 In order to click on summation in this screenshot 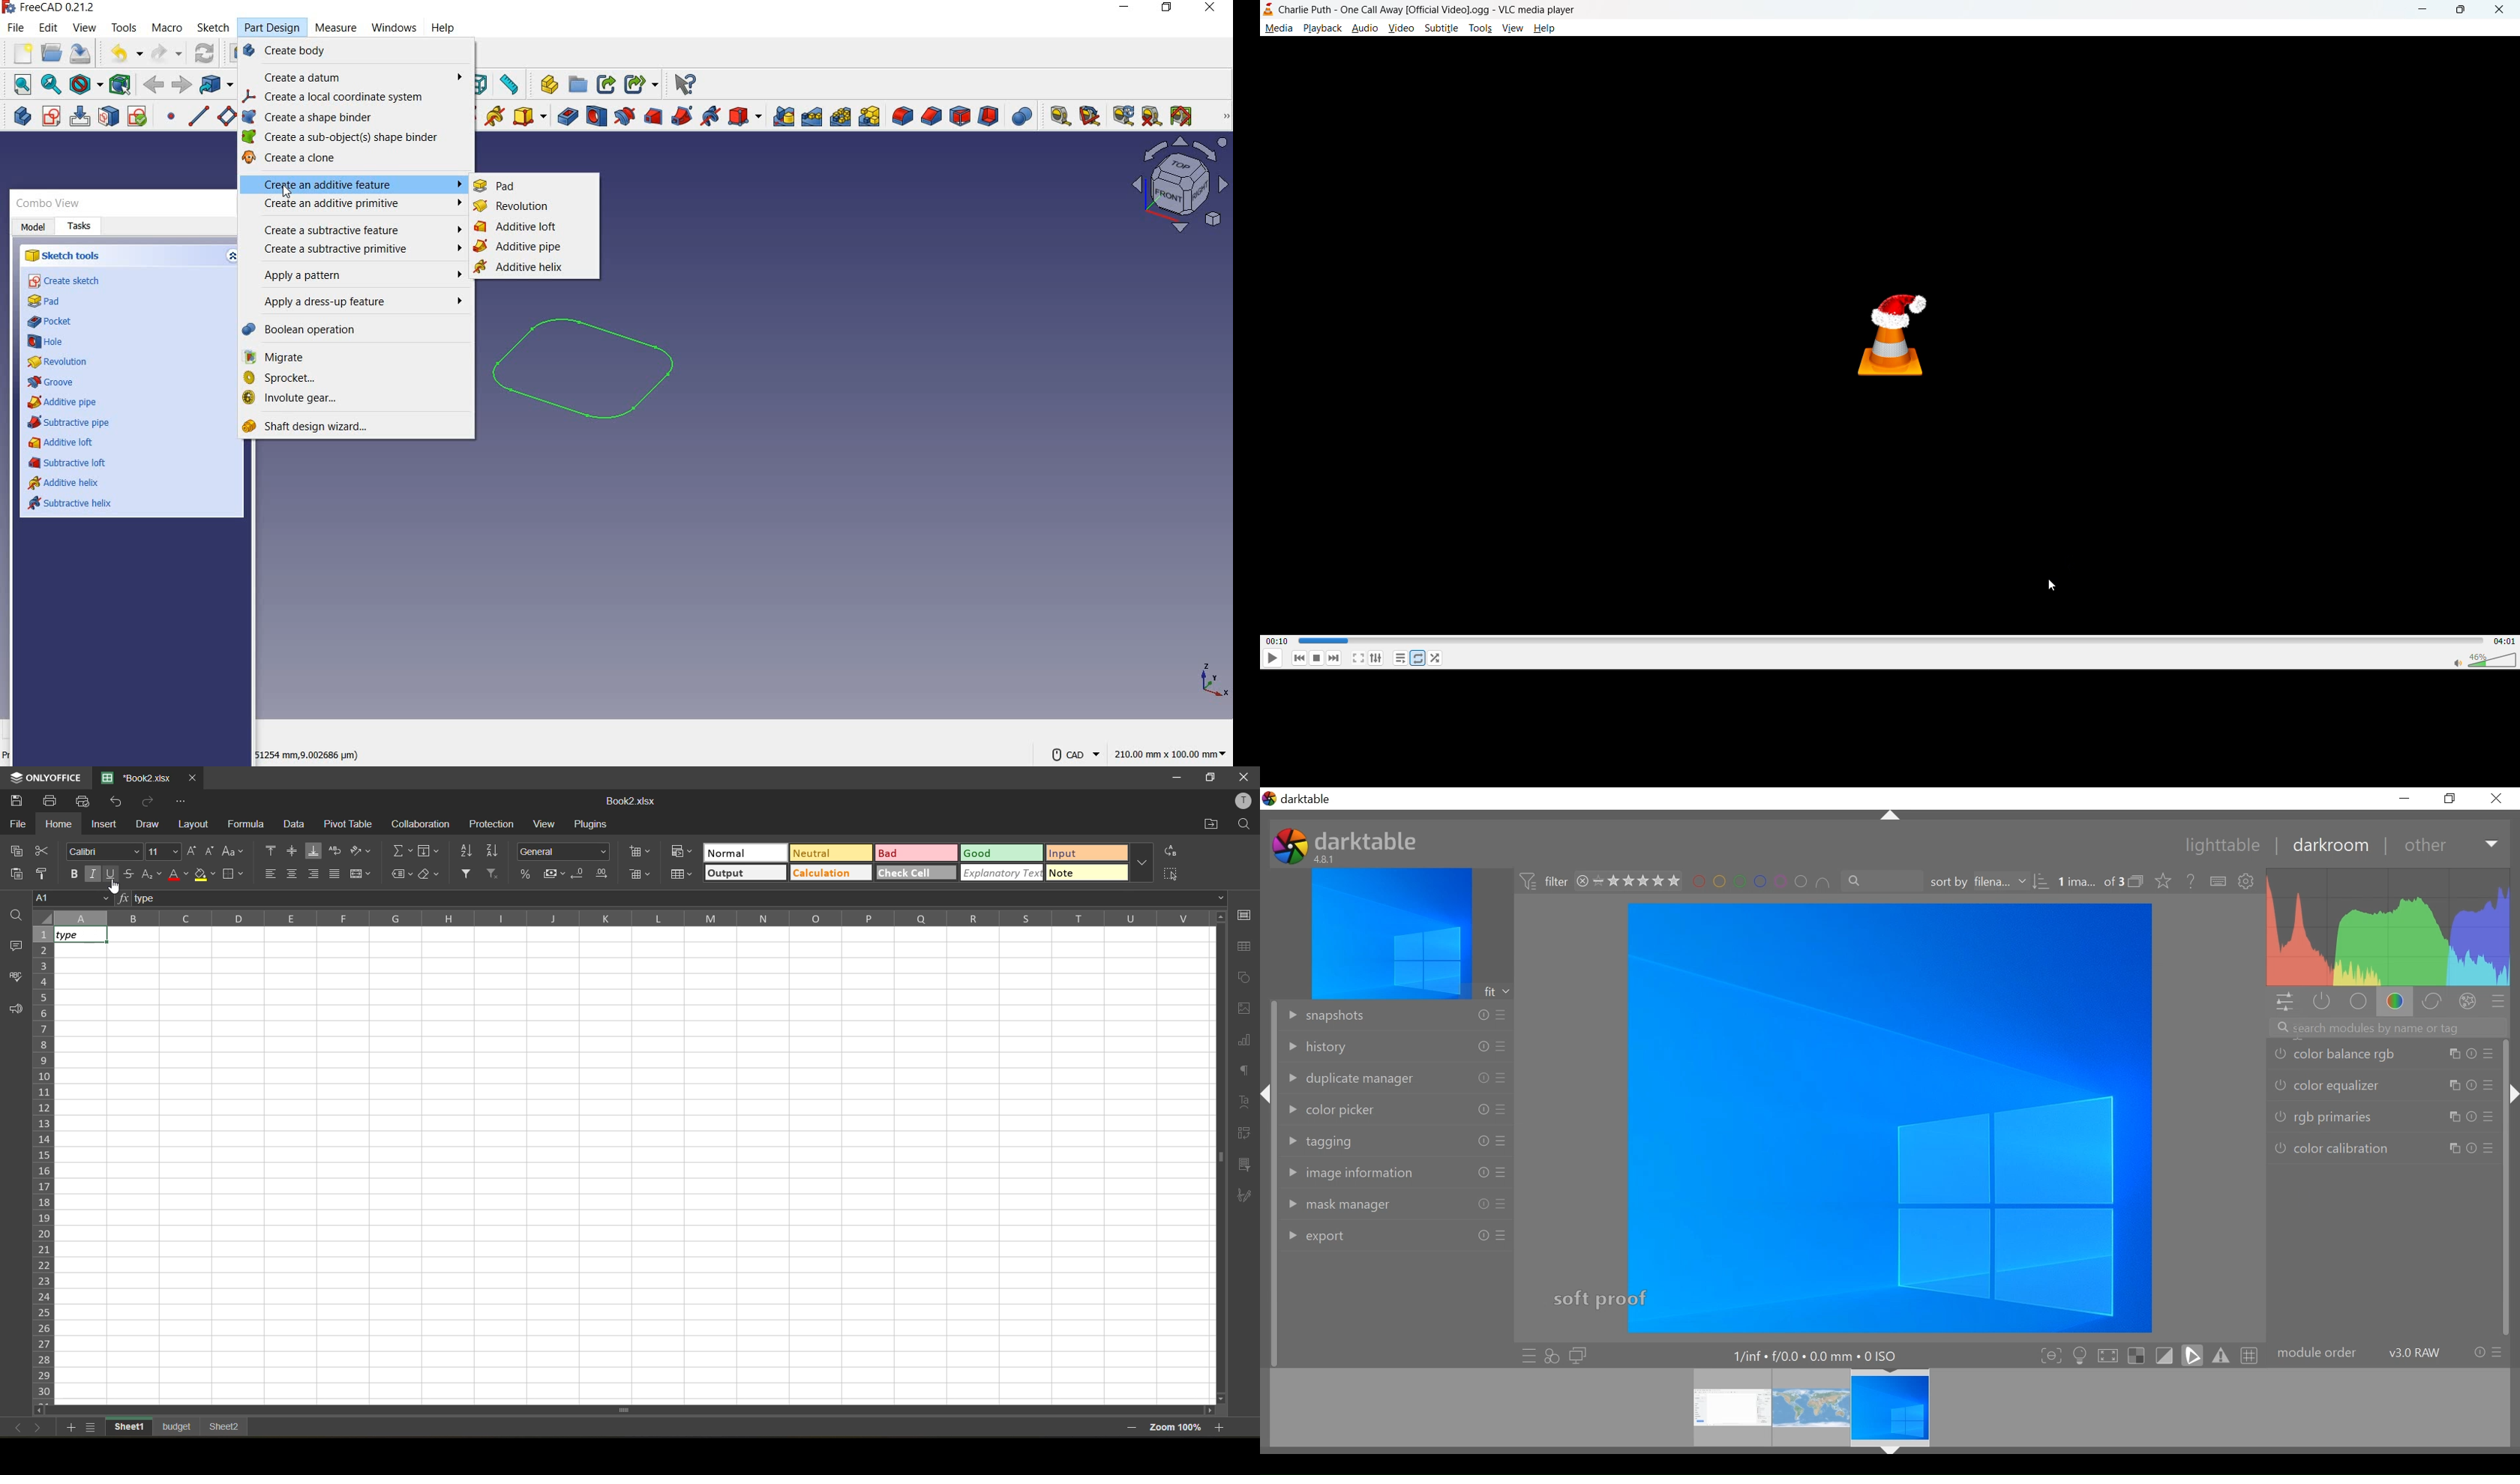, I will do `click(398, 851)`.